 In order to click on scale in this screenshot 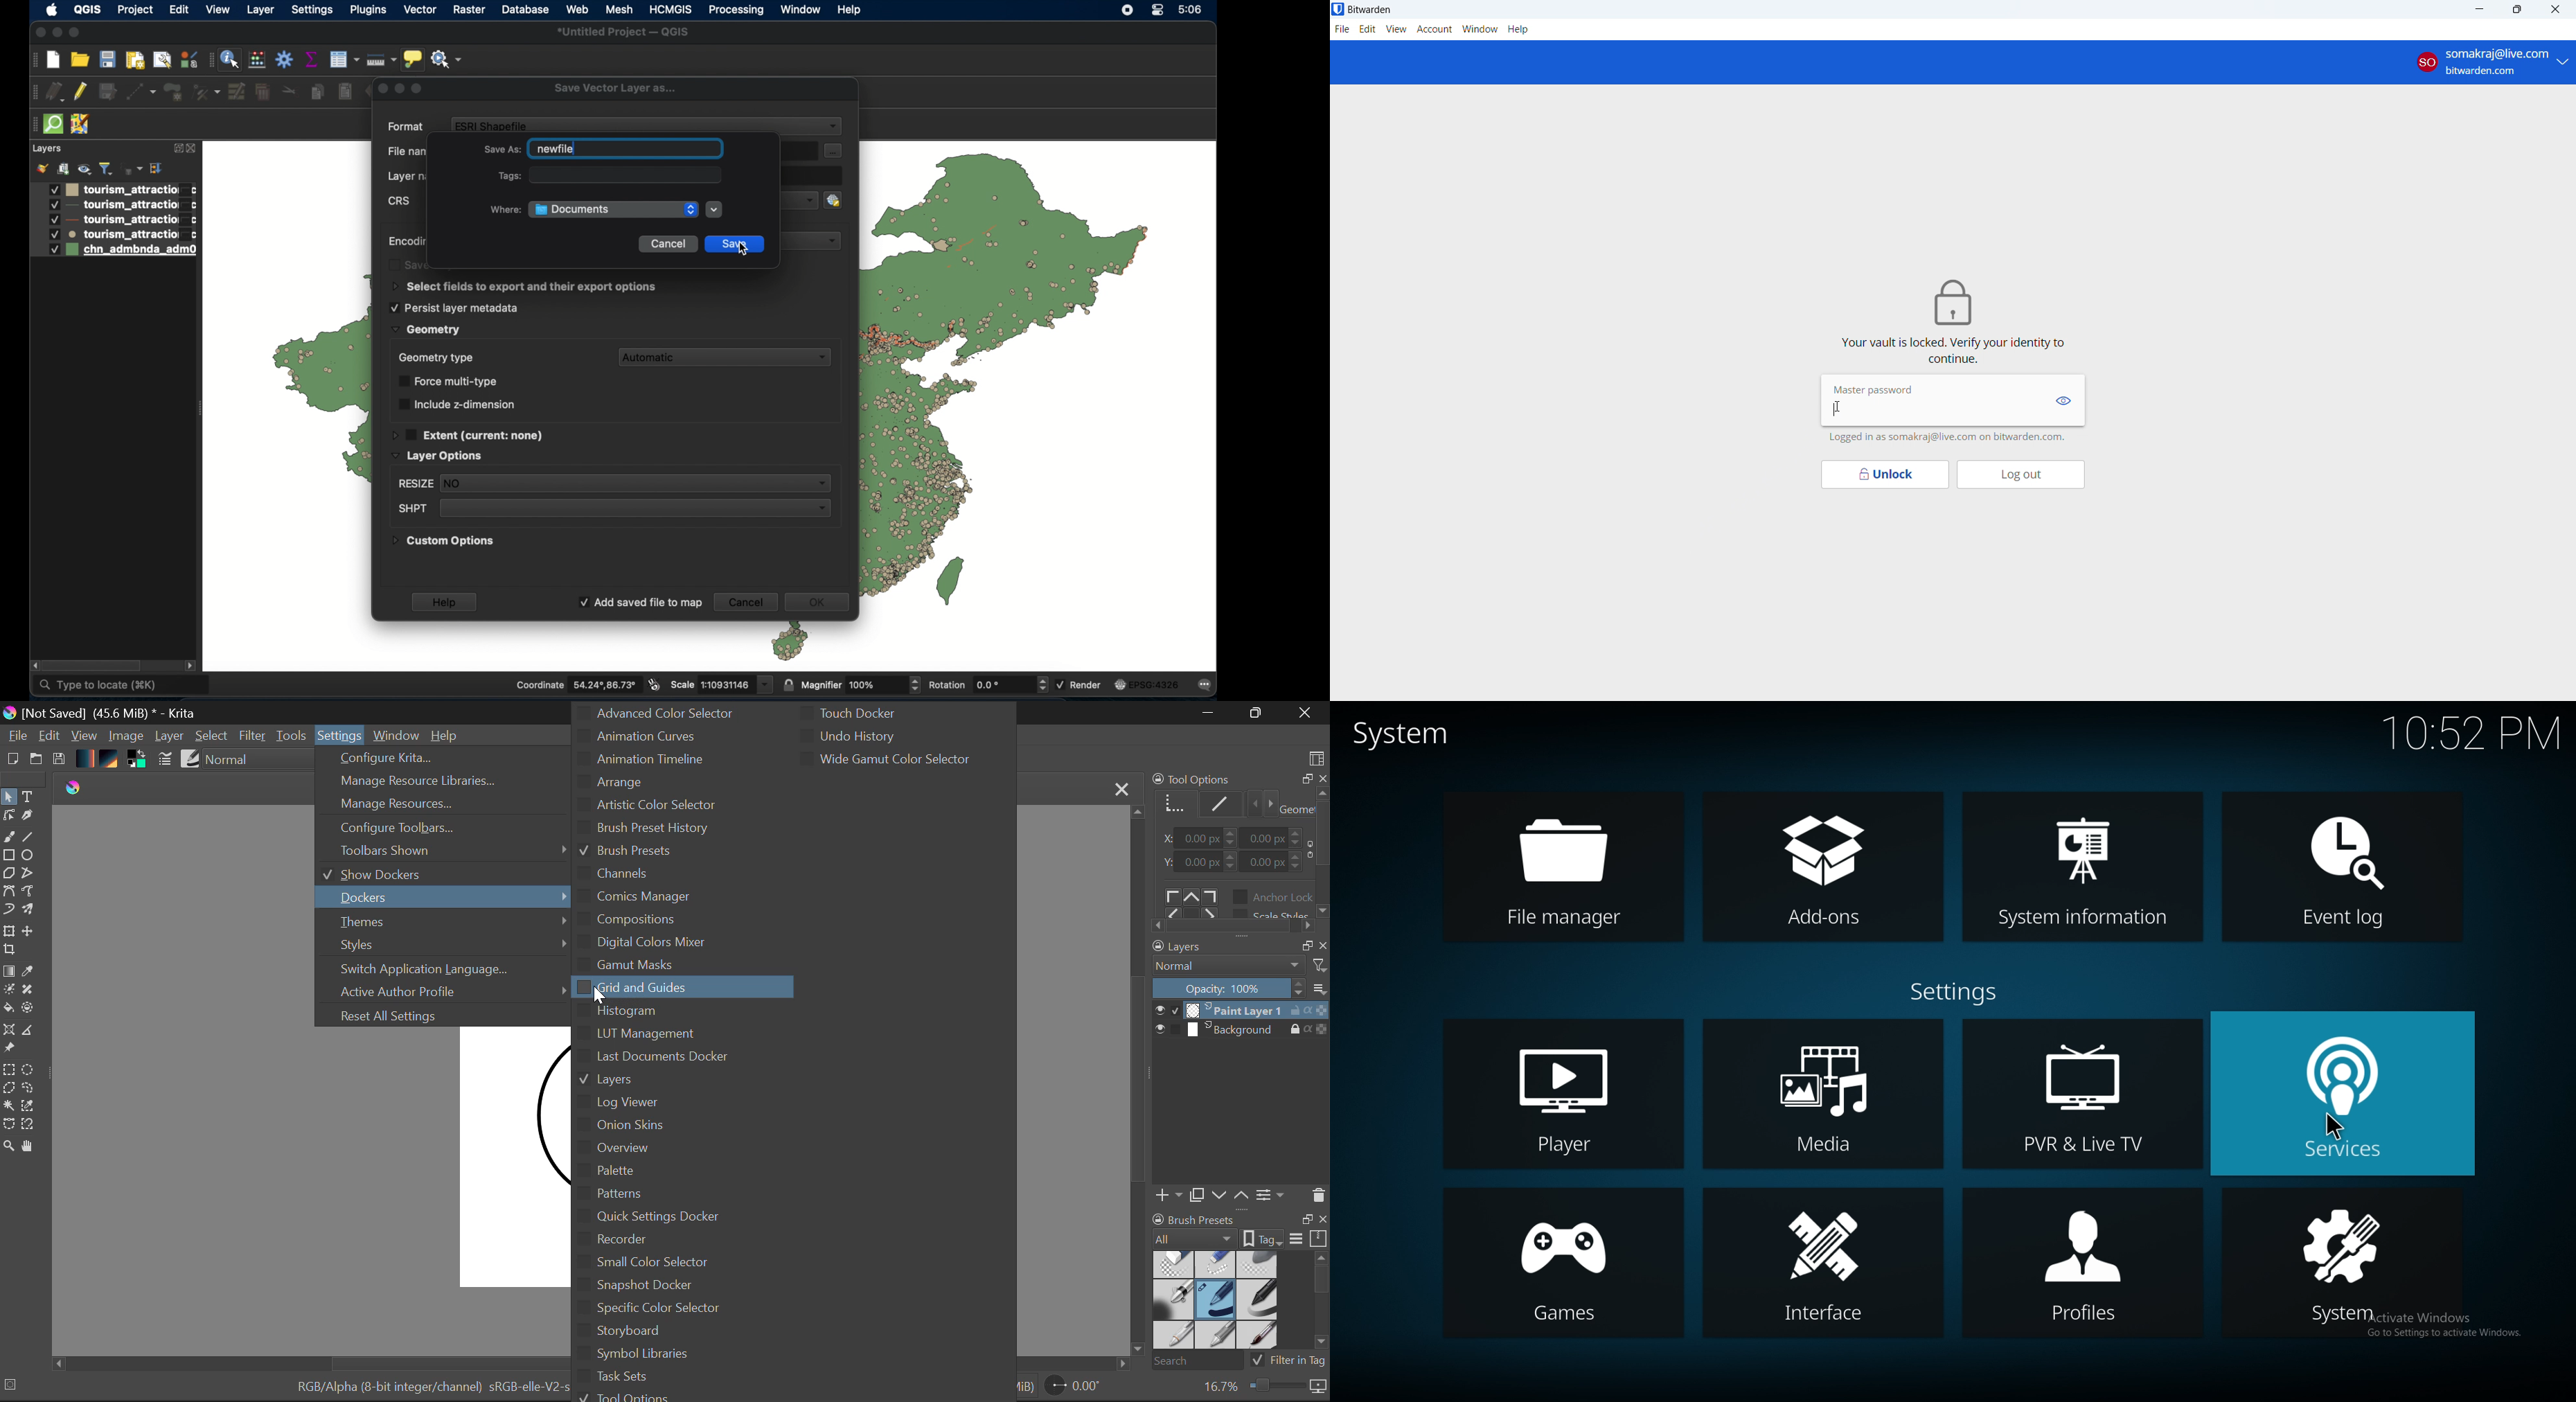, I will do `click(722, 684)`.